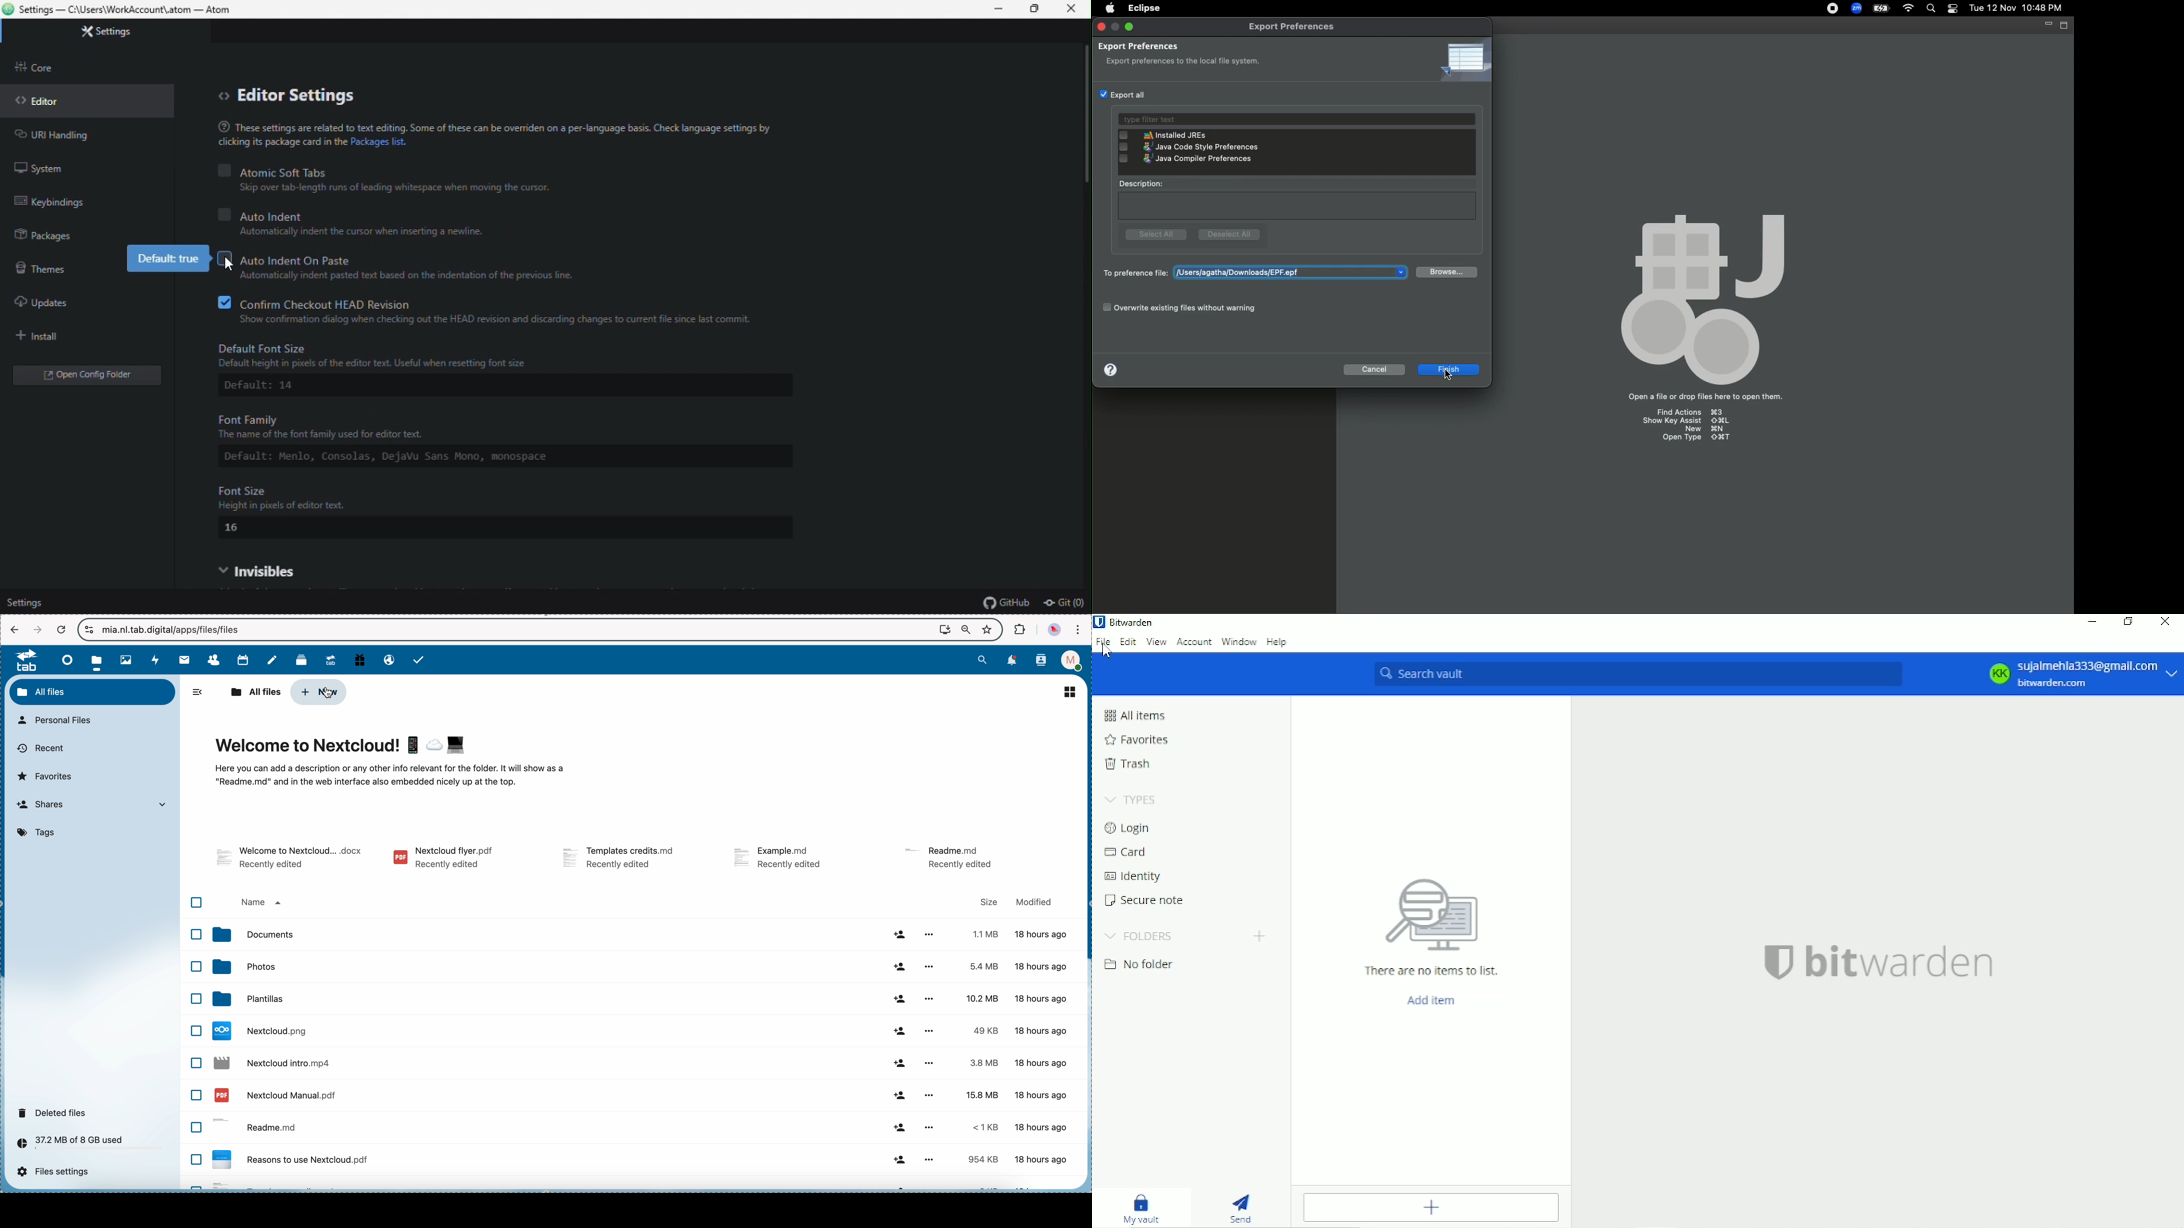 The height and width of the screenshot is (1232, 2184). Describe the element at coordinates (1145, 900) in the screenshot. I see `Secure note` at that location.